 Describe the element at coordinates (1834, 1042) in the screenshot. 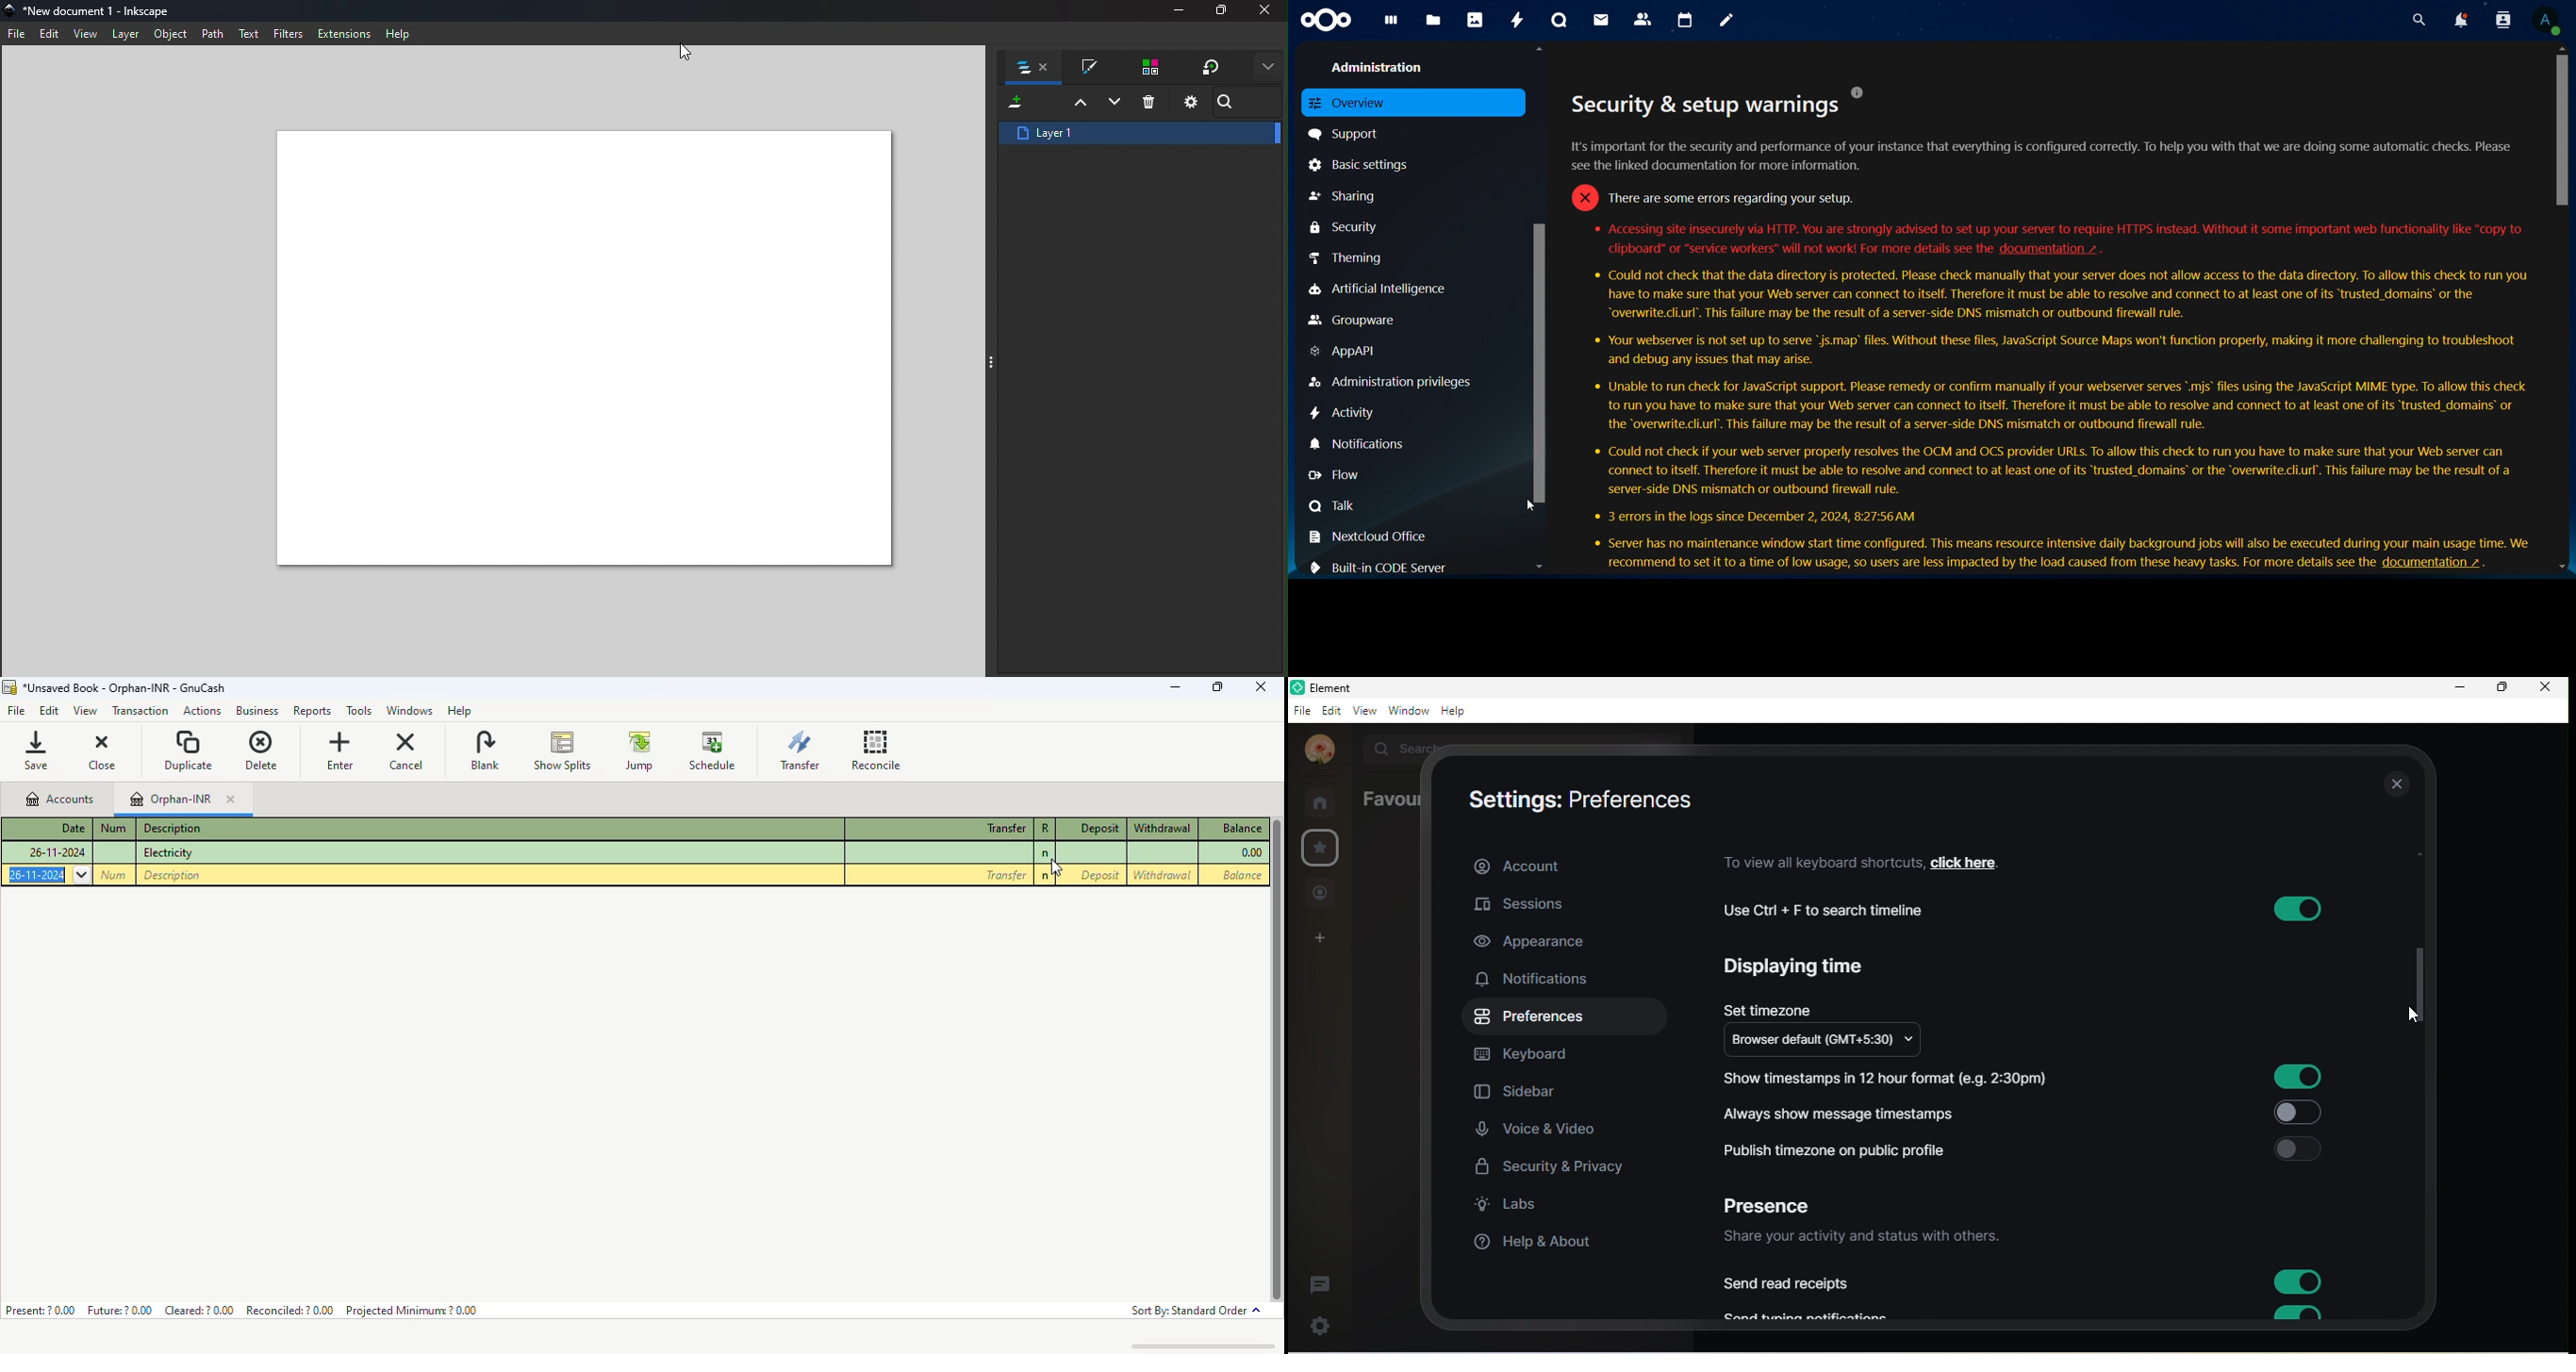

I see `browser default` at that location.